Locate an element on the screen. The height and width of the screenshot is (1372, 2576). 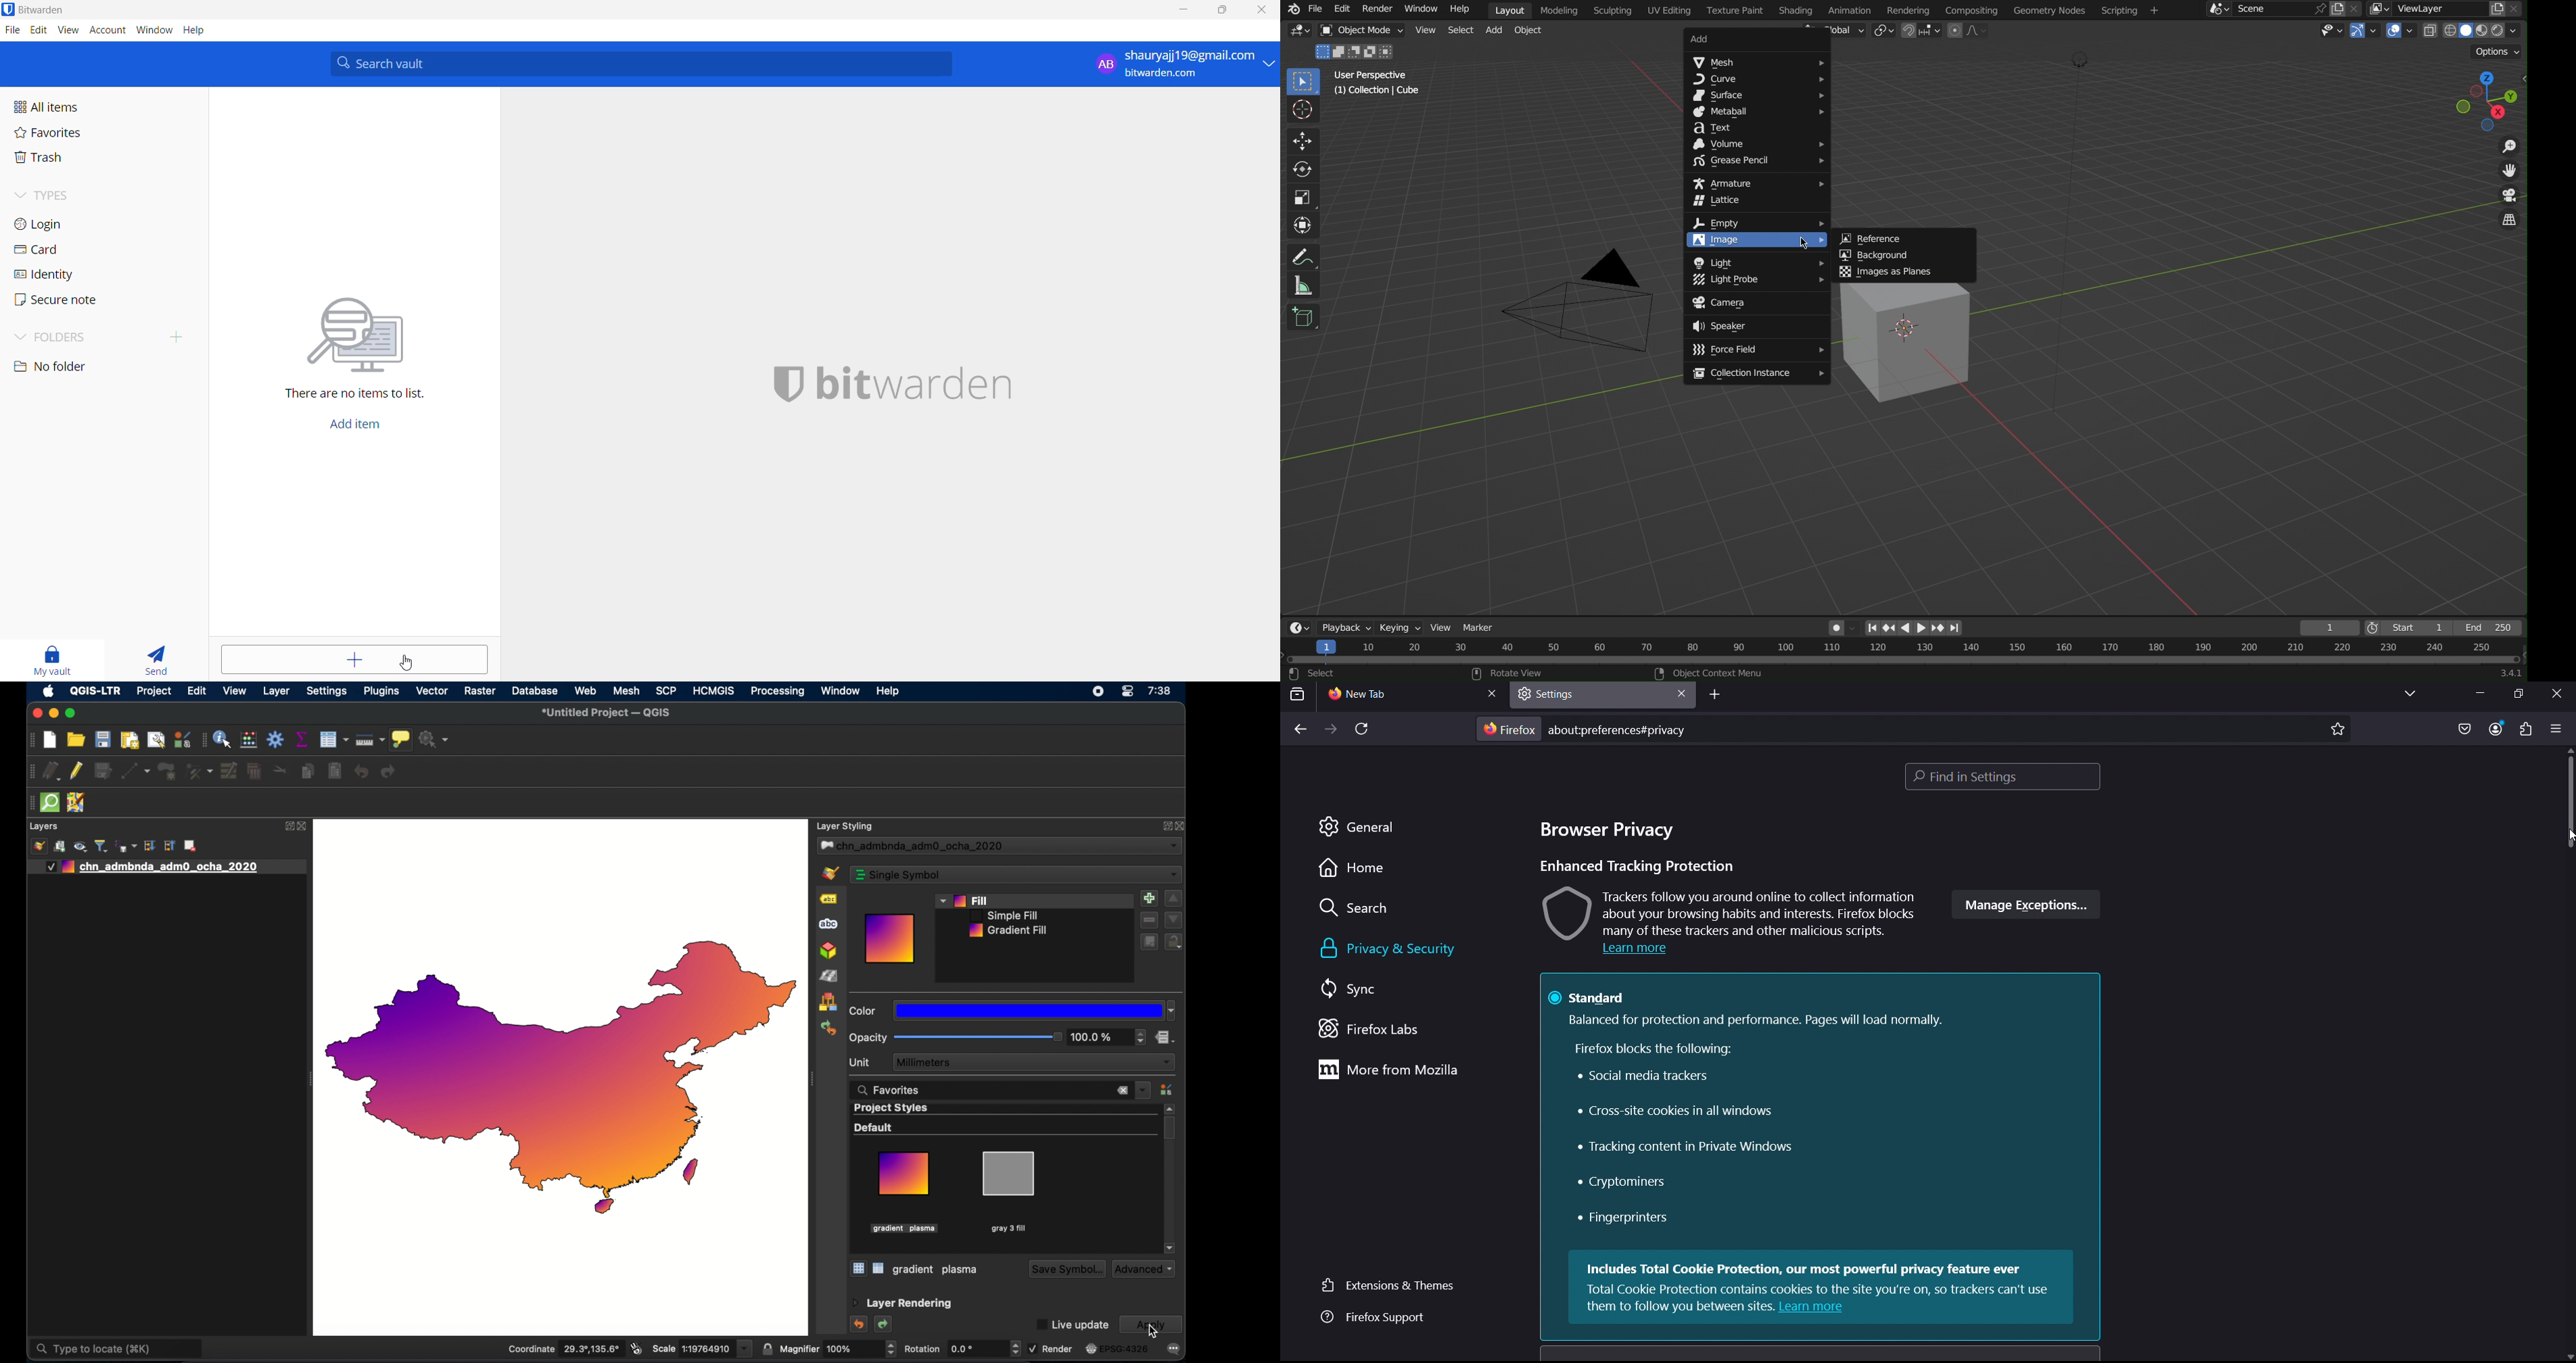
current tab is located at coordinates (1375, 695).